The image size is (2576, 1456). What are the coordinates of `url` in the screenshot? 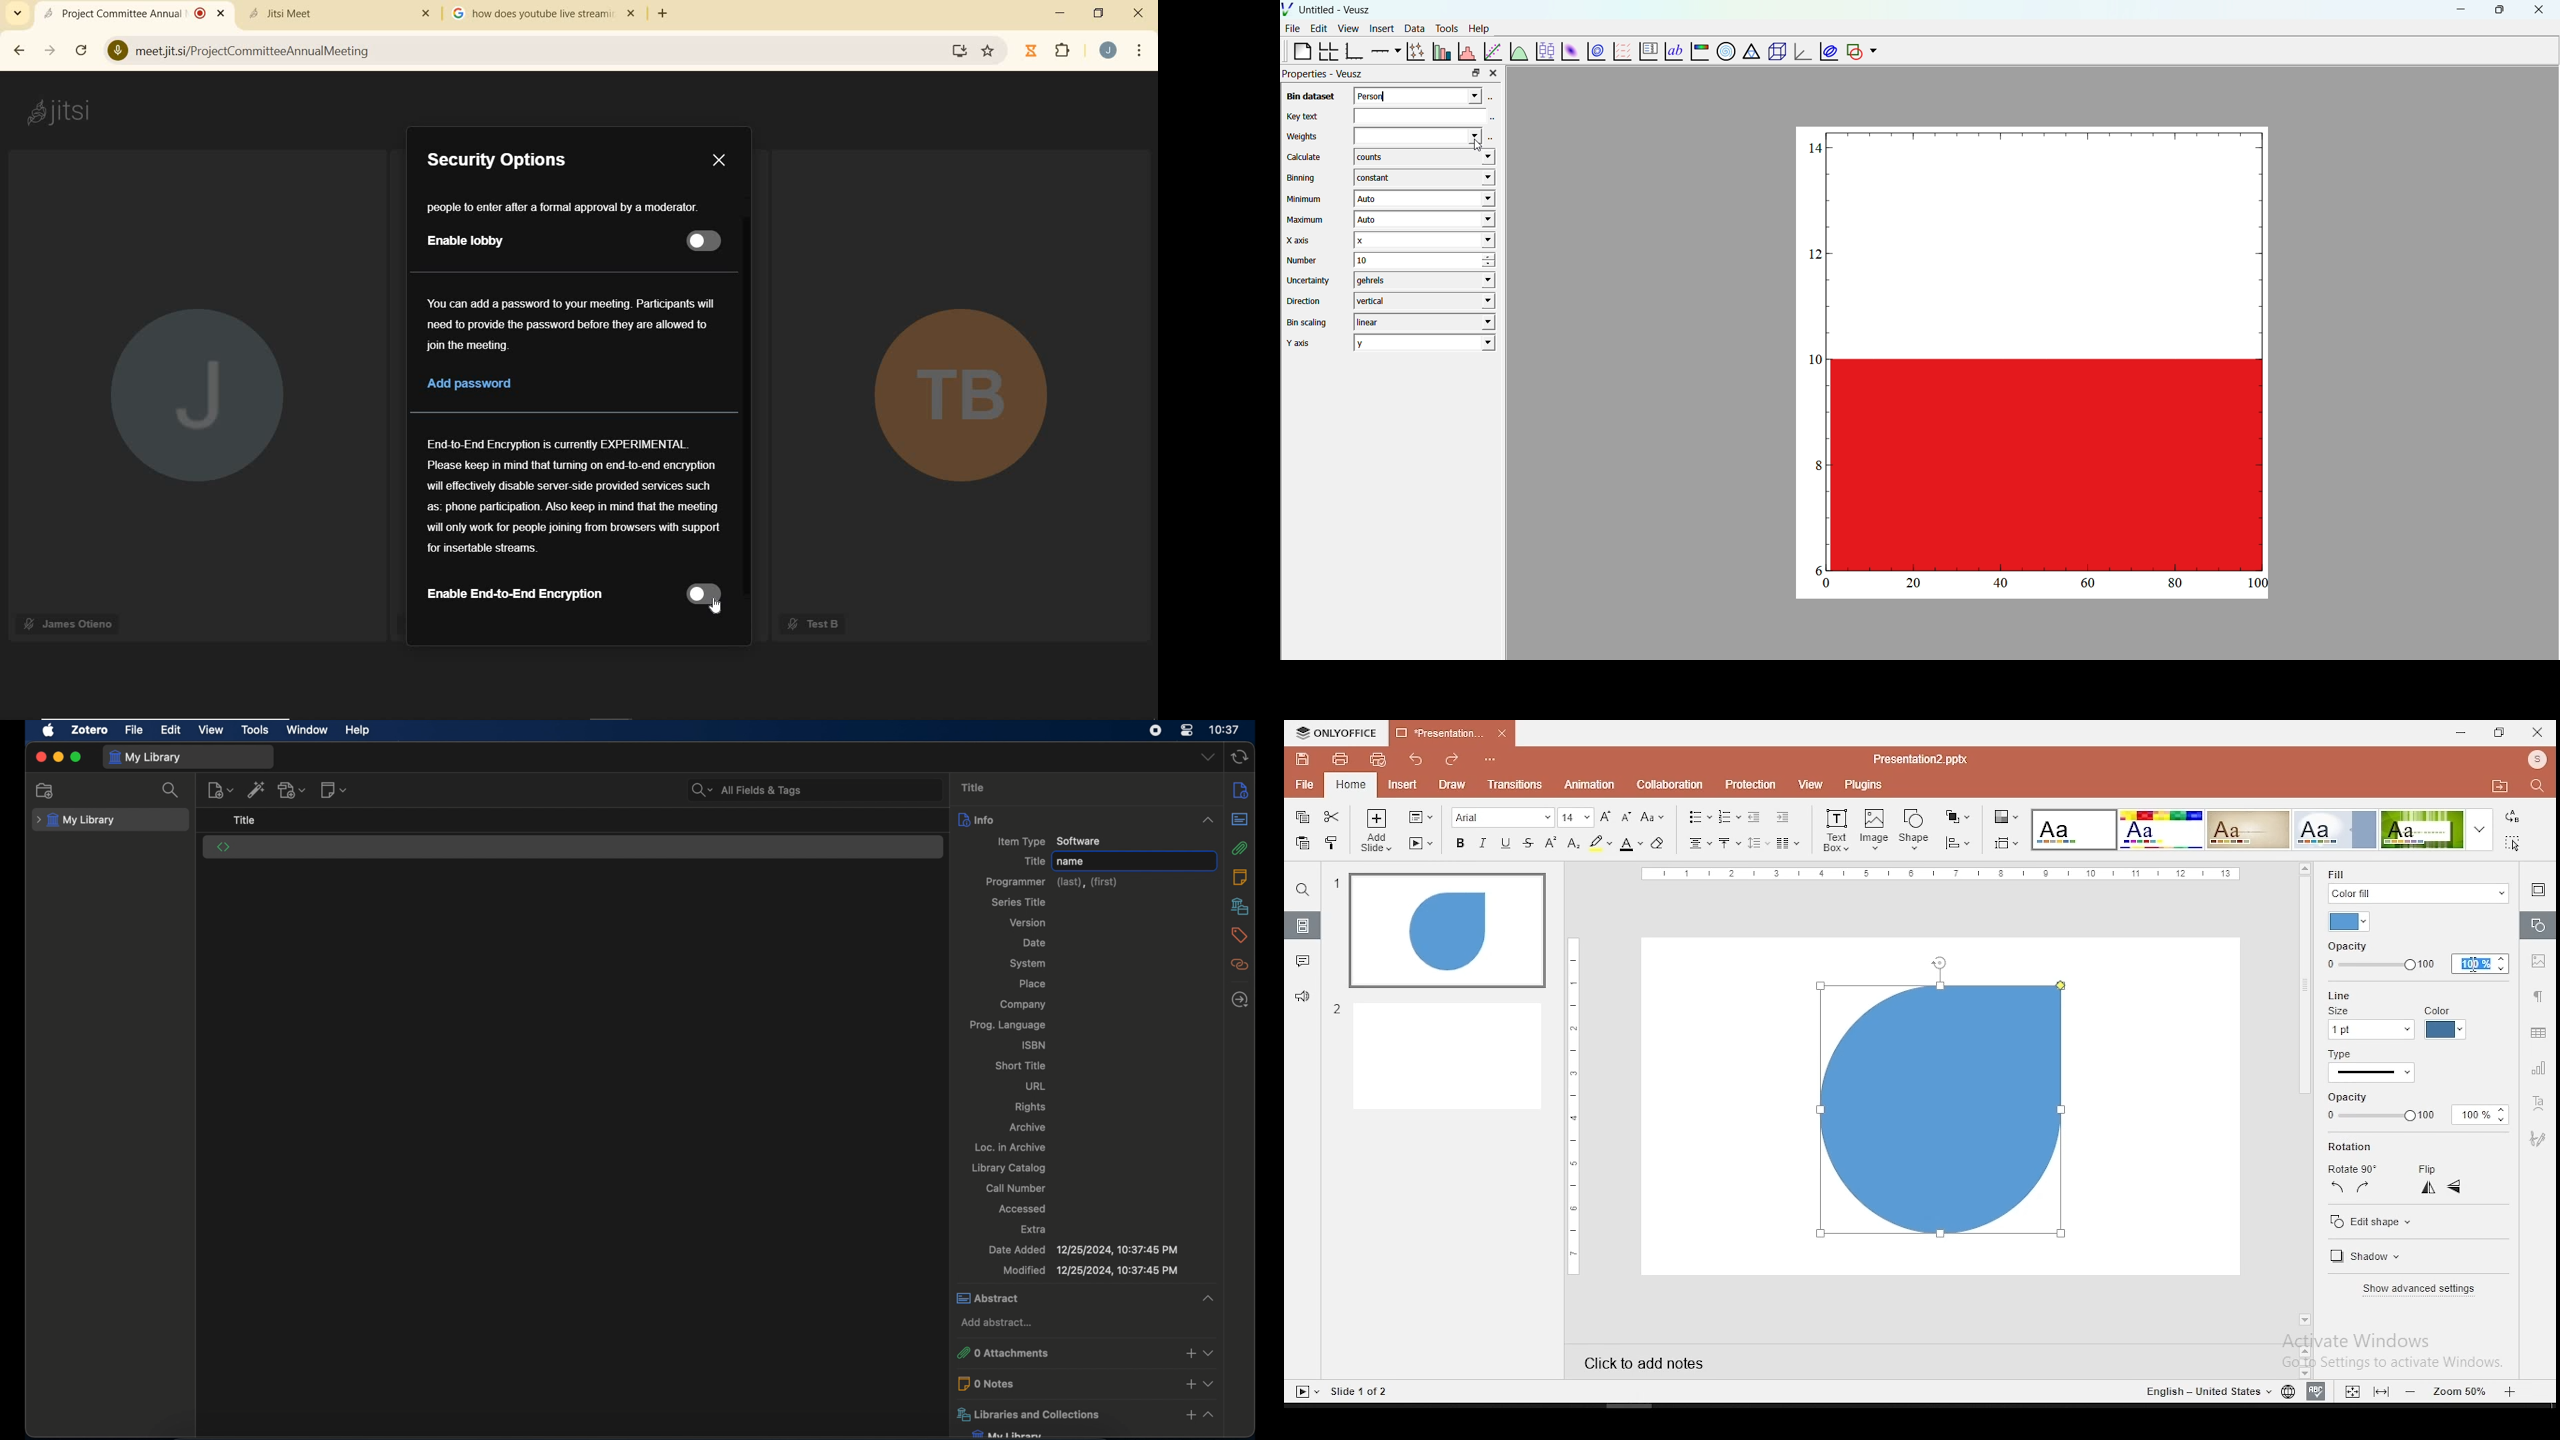 It's located at (1036, 1086).